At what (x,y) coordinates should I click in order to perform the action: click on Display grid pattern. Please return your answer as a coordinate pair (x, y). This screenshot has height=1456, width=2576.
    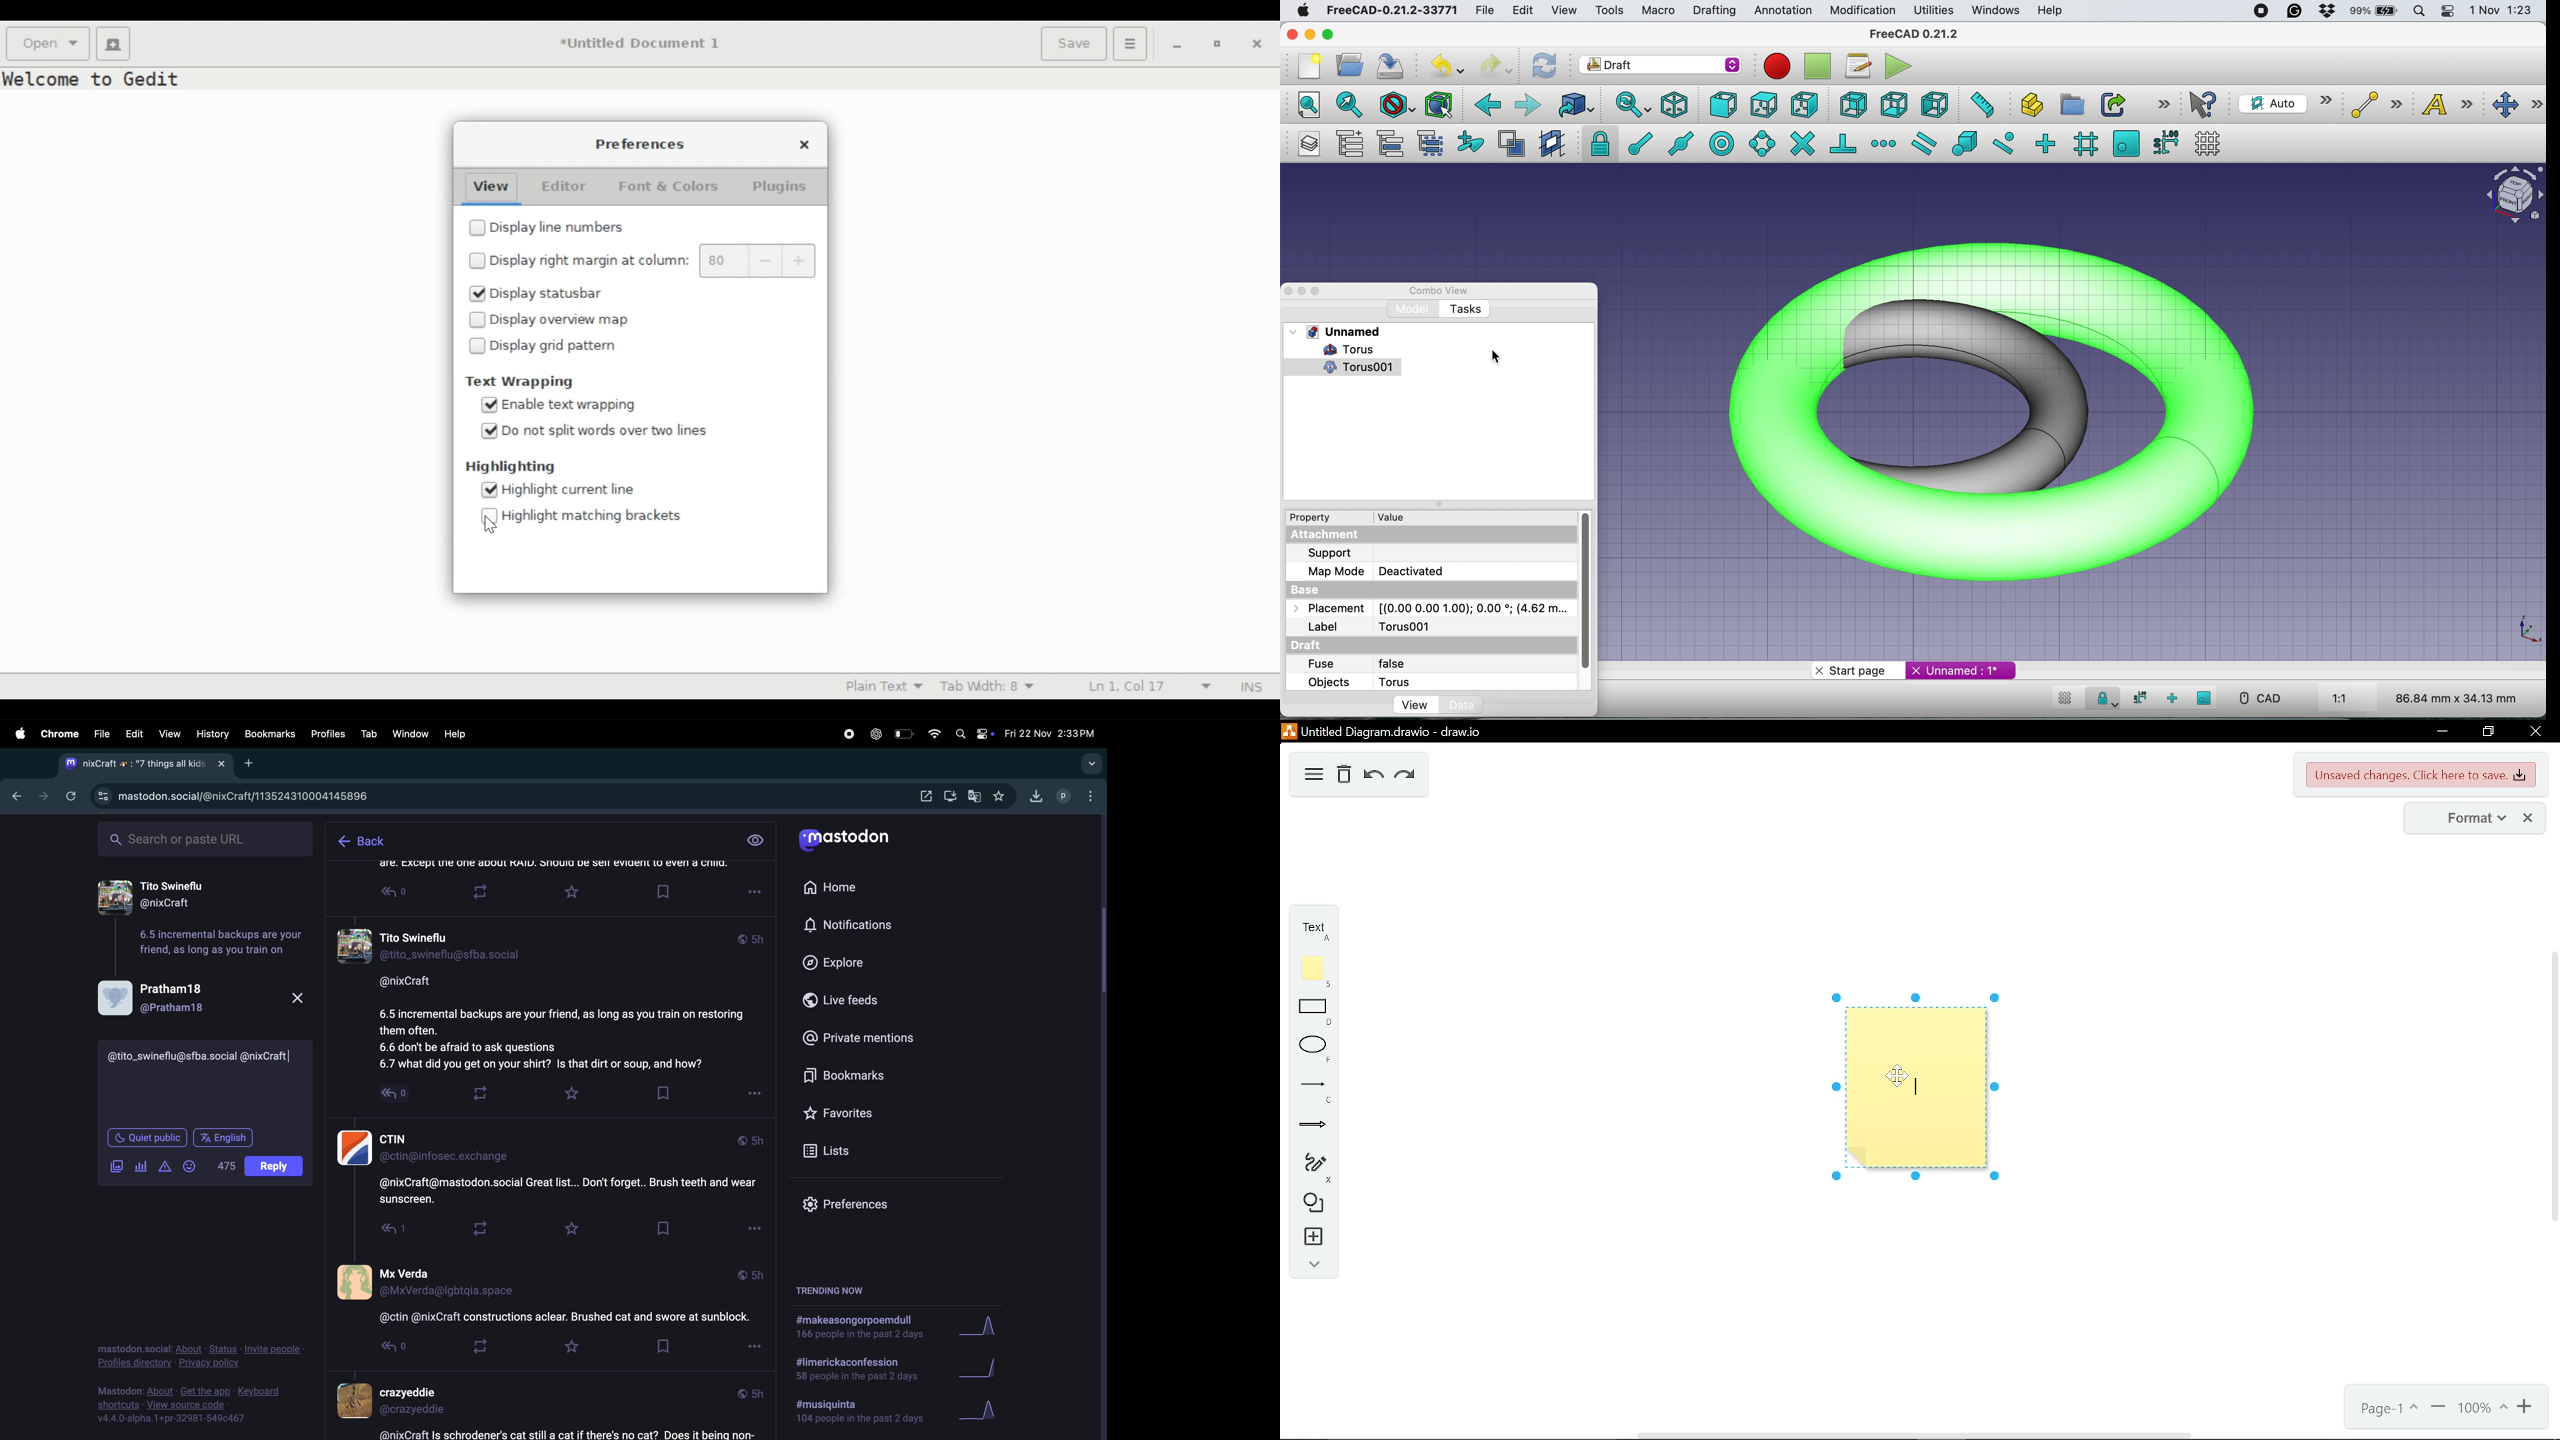
    Looking at the image, I should click on (567, 348).